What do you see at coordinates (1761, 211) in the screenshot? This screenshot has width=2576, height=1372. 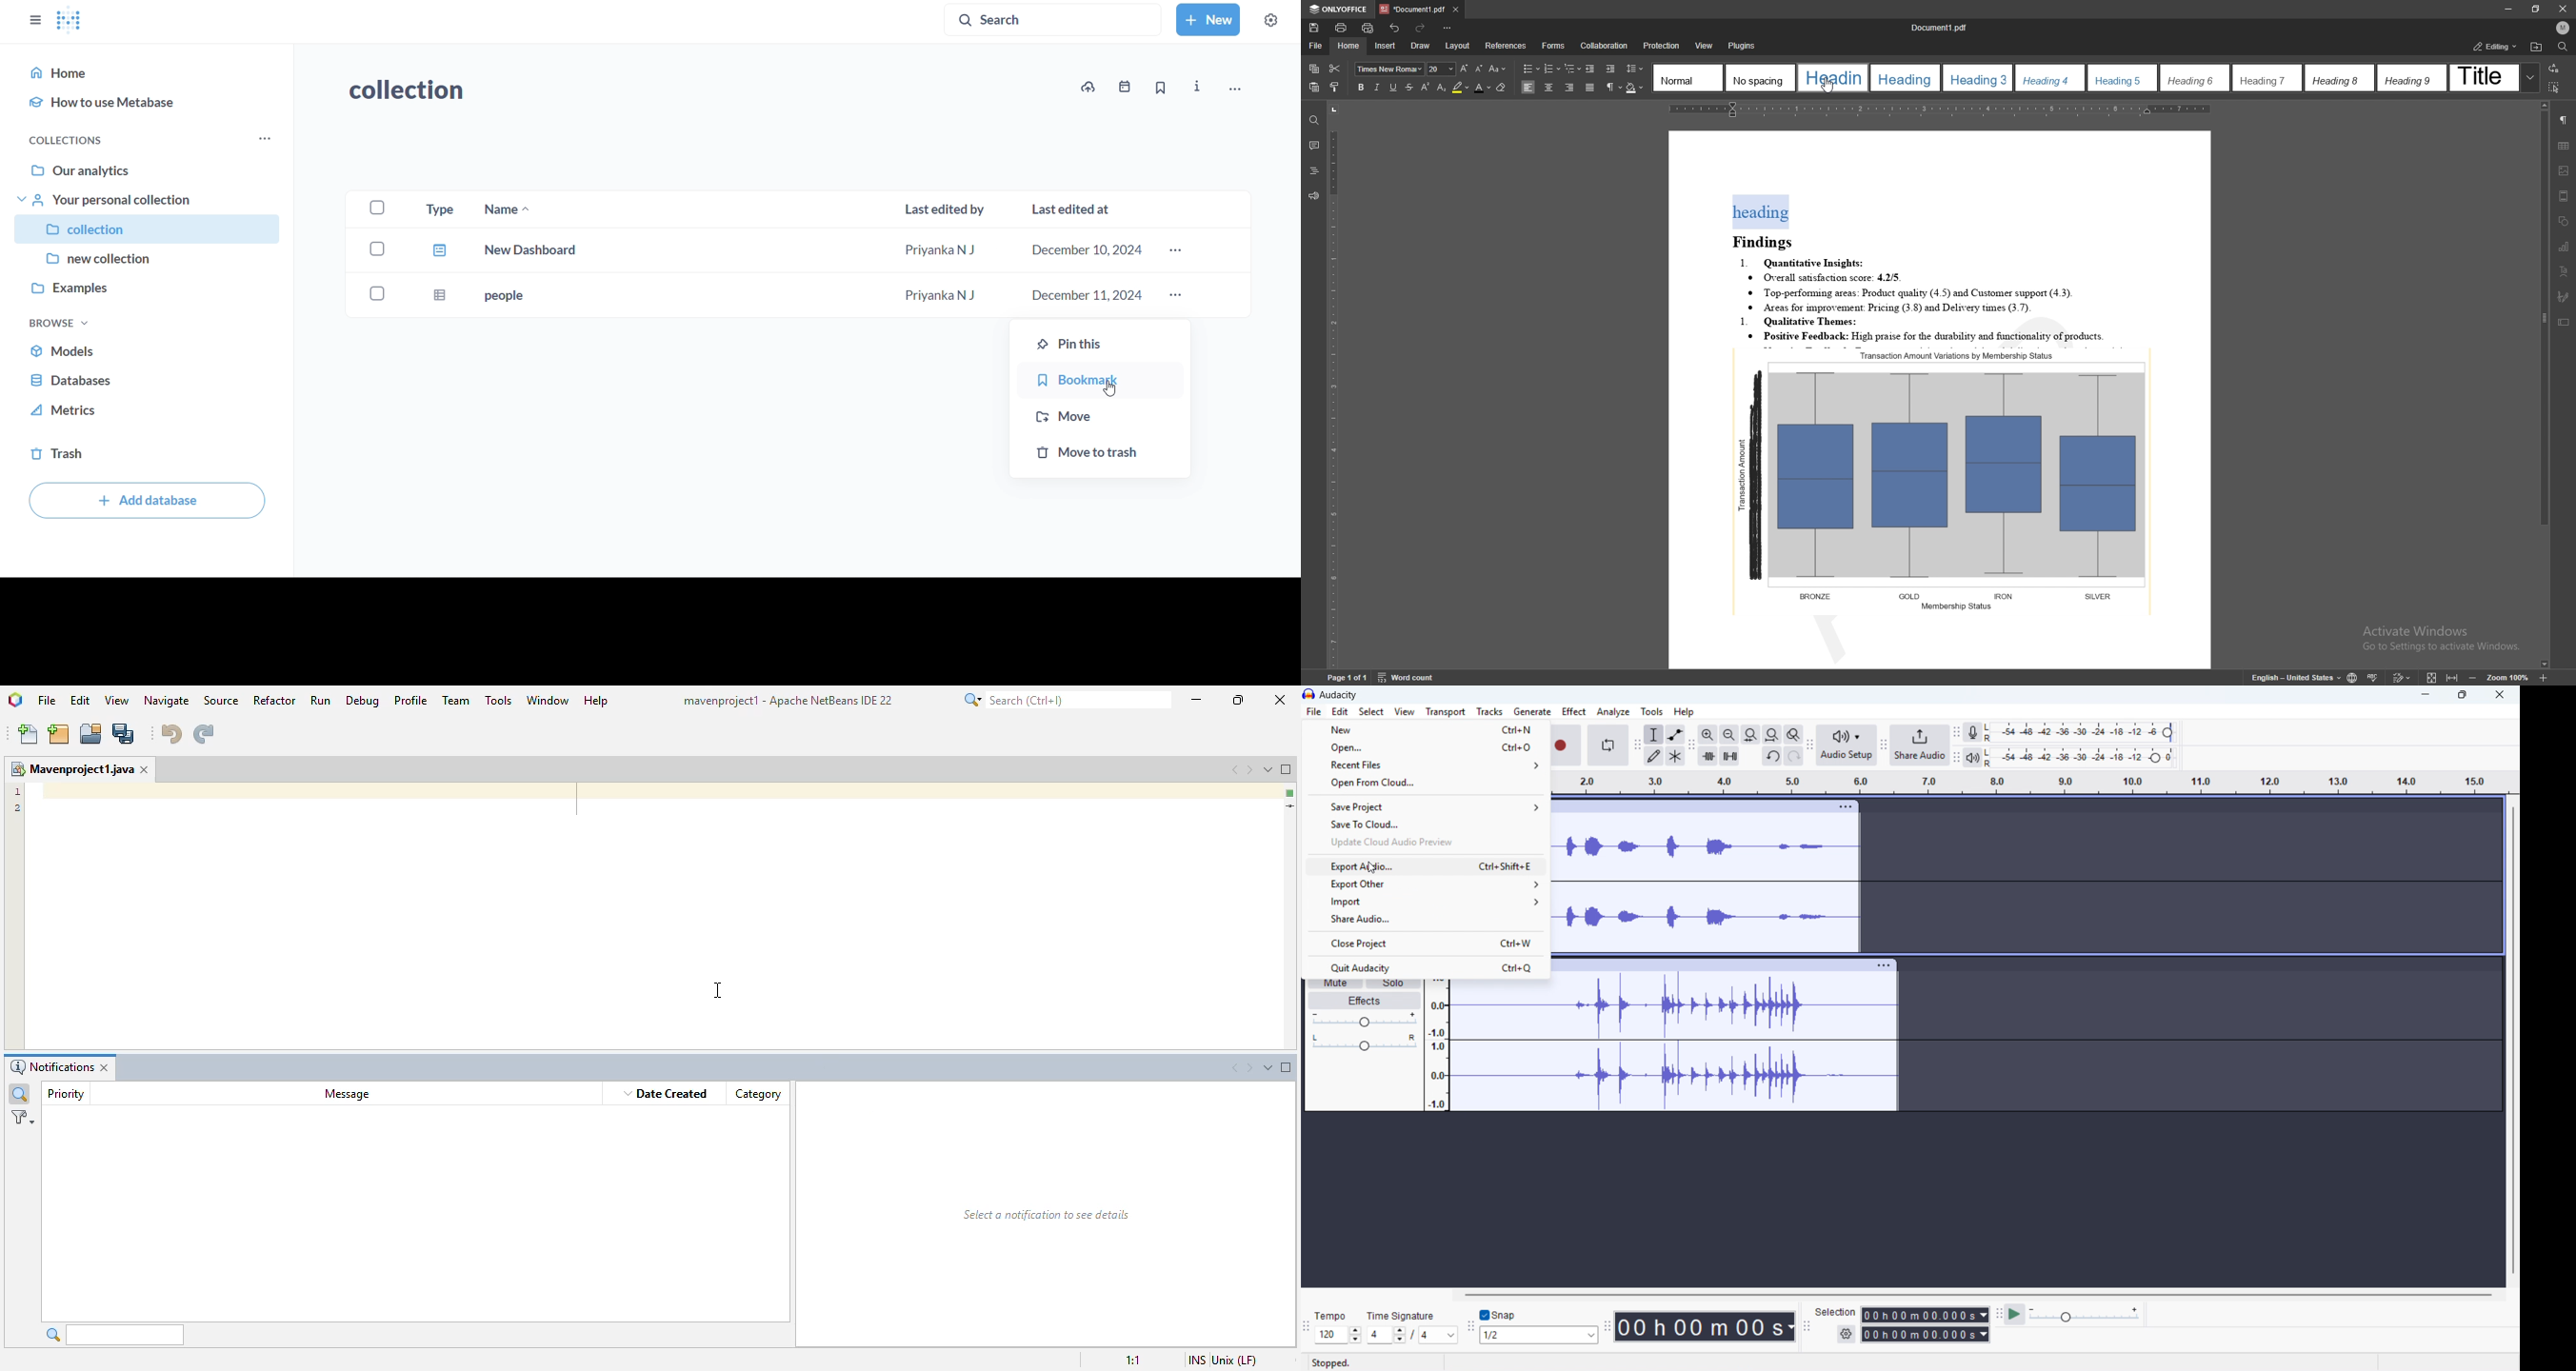 I see `heading` at bounding box center [1761, 211].